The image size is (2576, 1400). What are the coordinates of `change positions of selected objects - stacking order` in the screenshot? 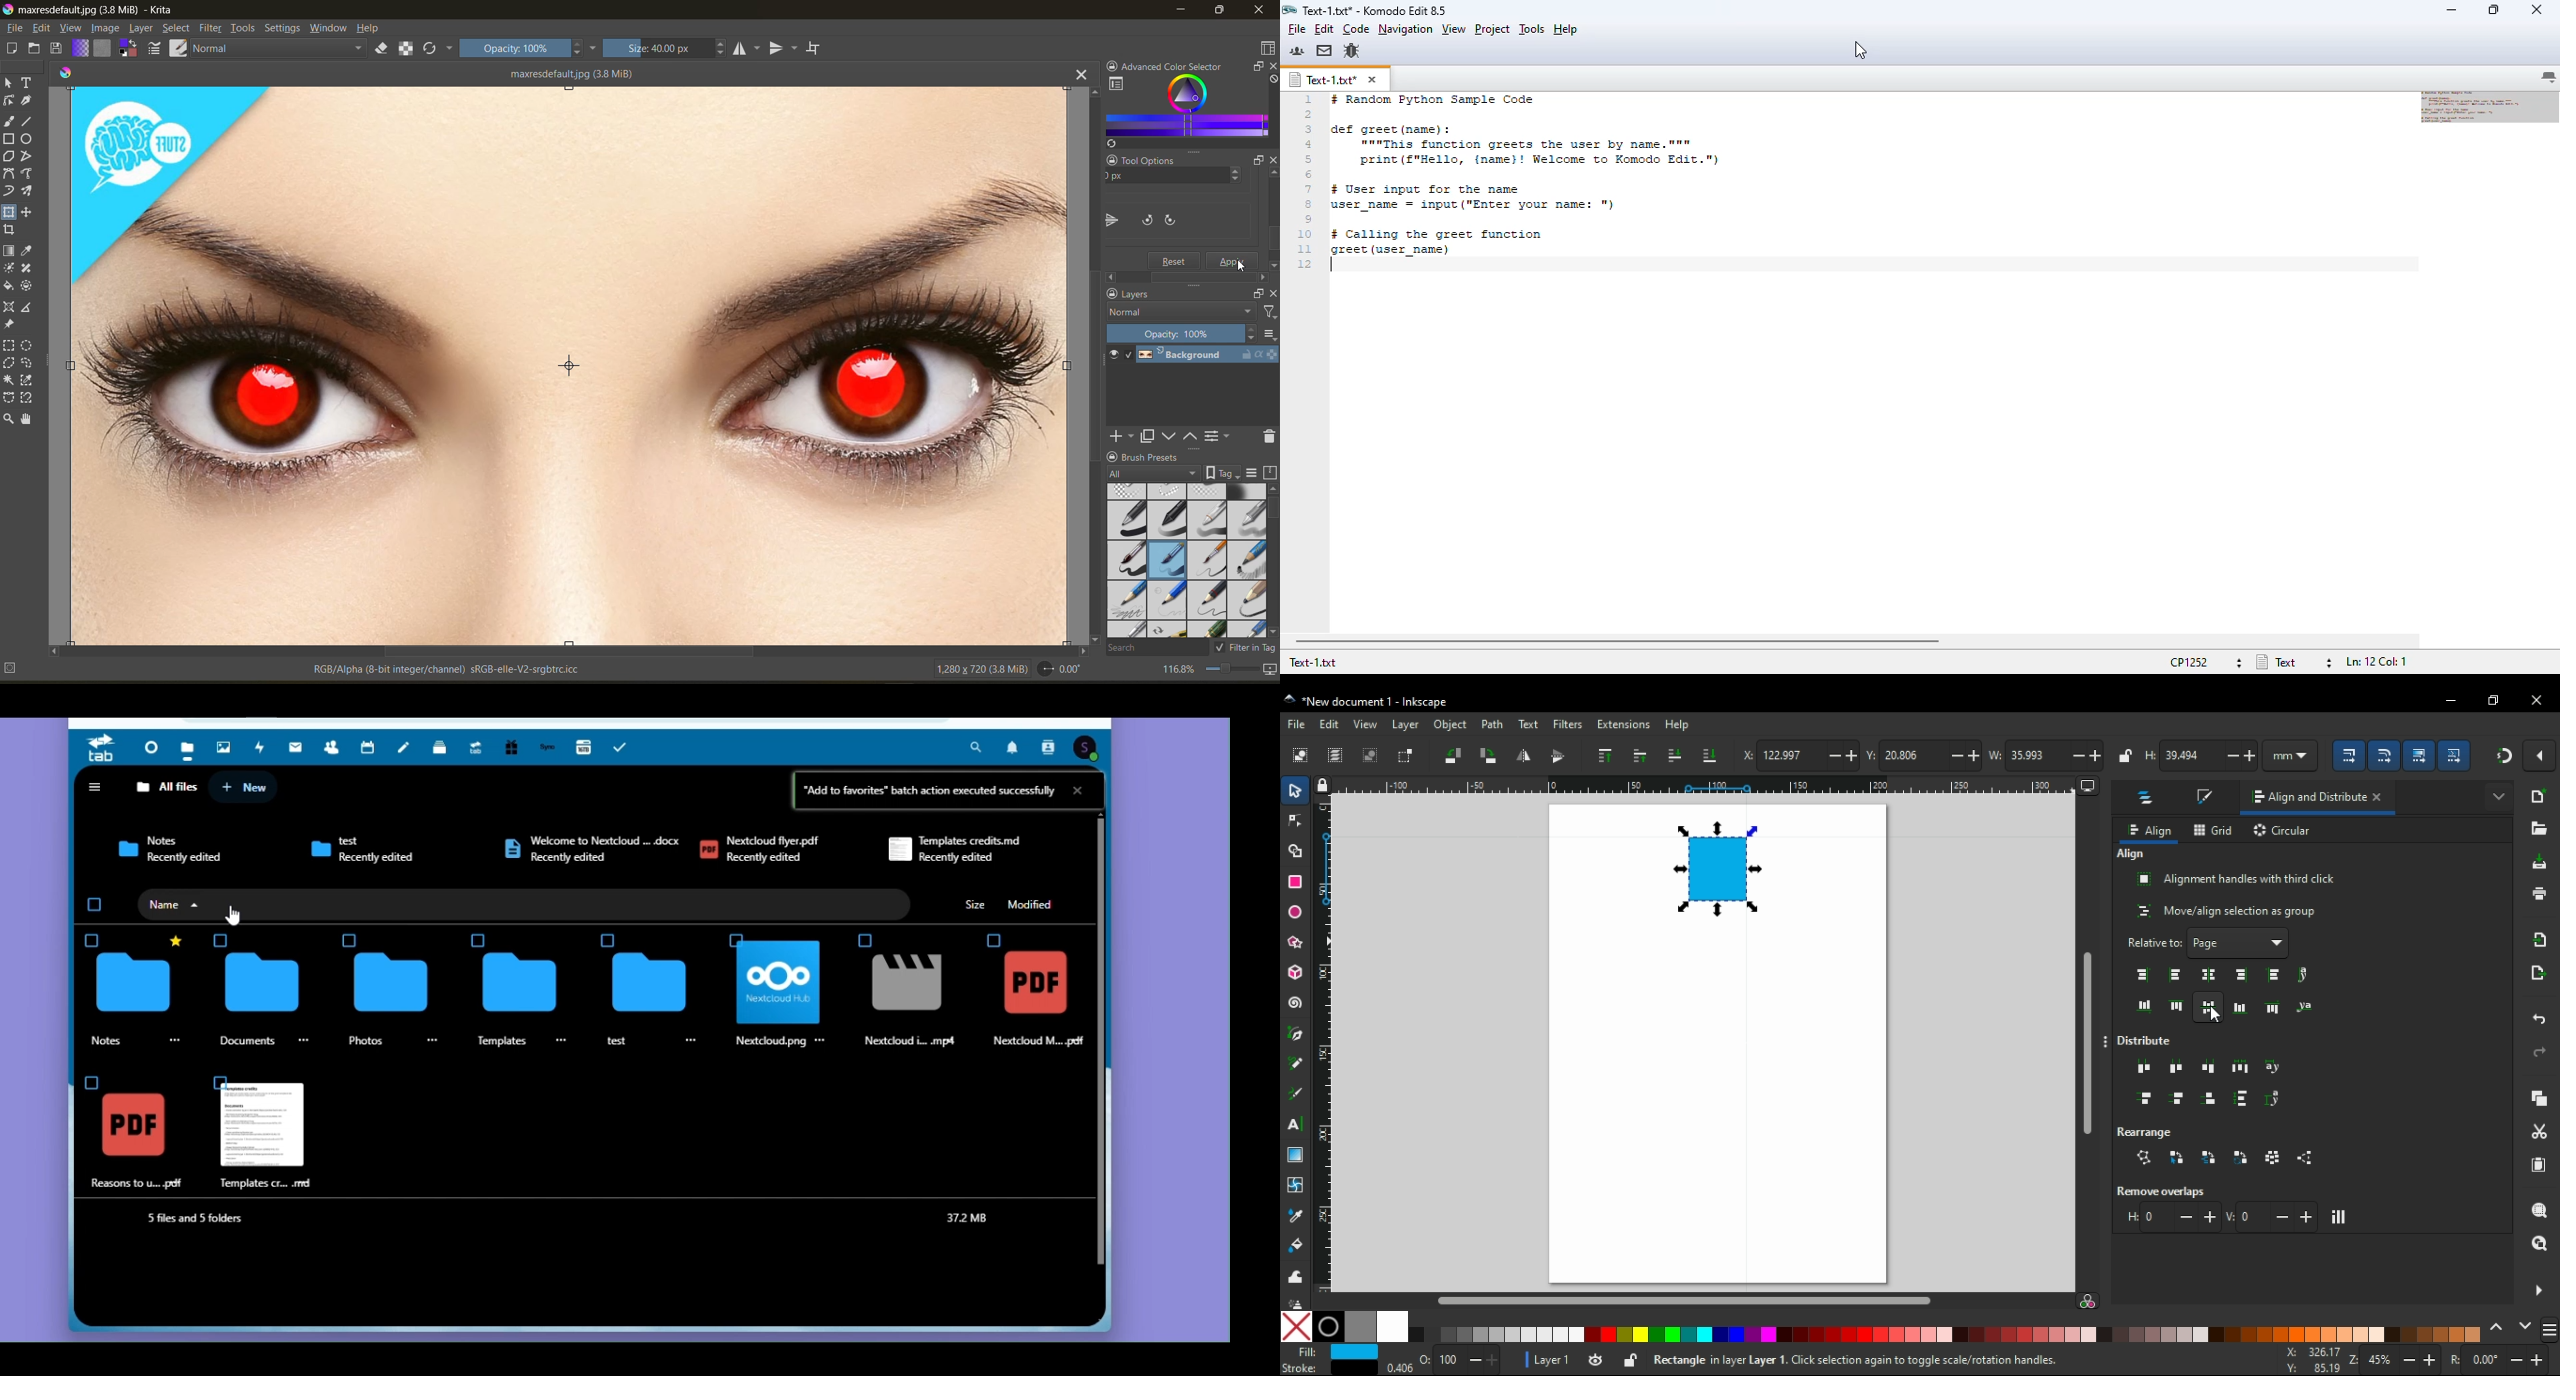 It's located at (2208, 1157).